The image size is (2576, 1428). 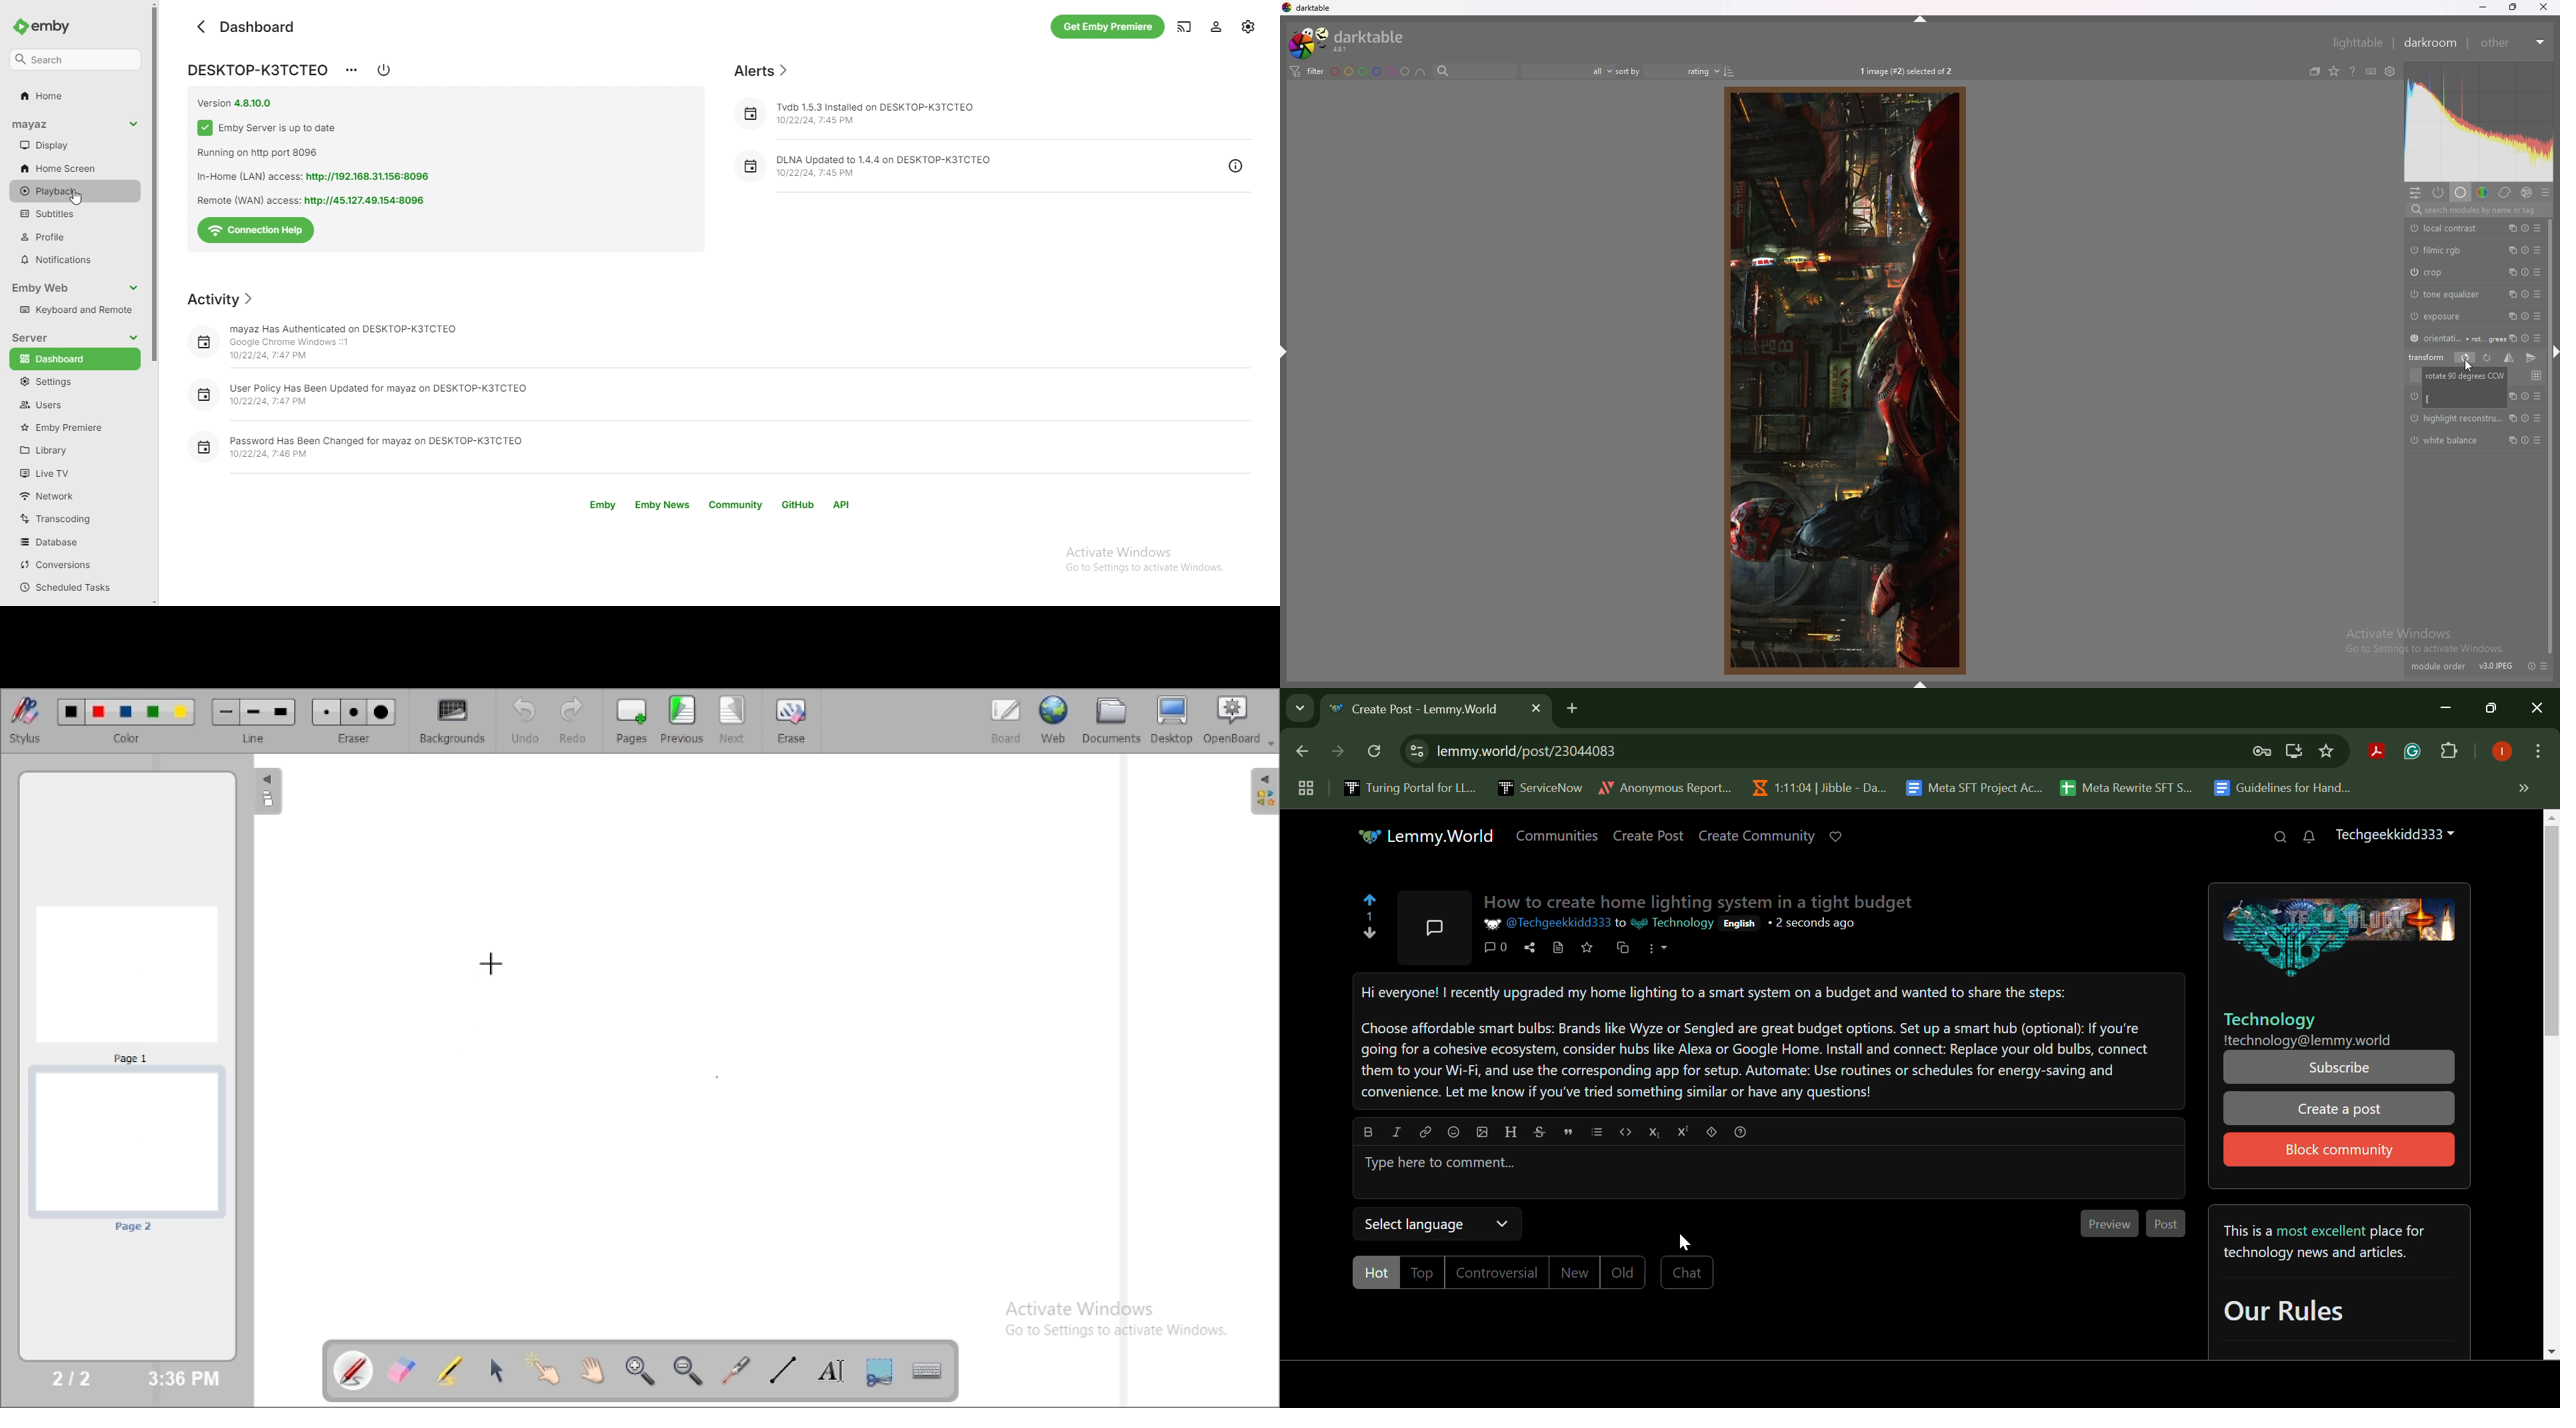 I want to click on notifications, so click(x=73, y=260).